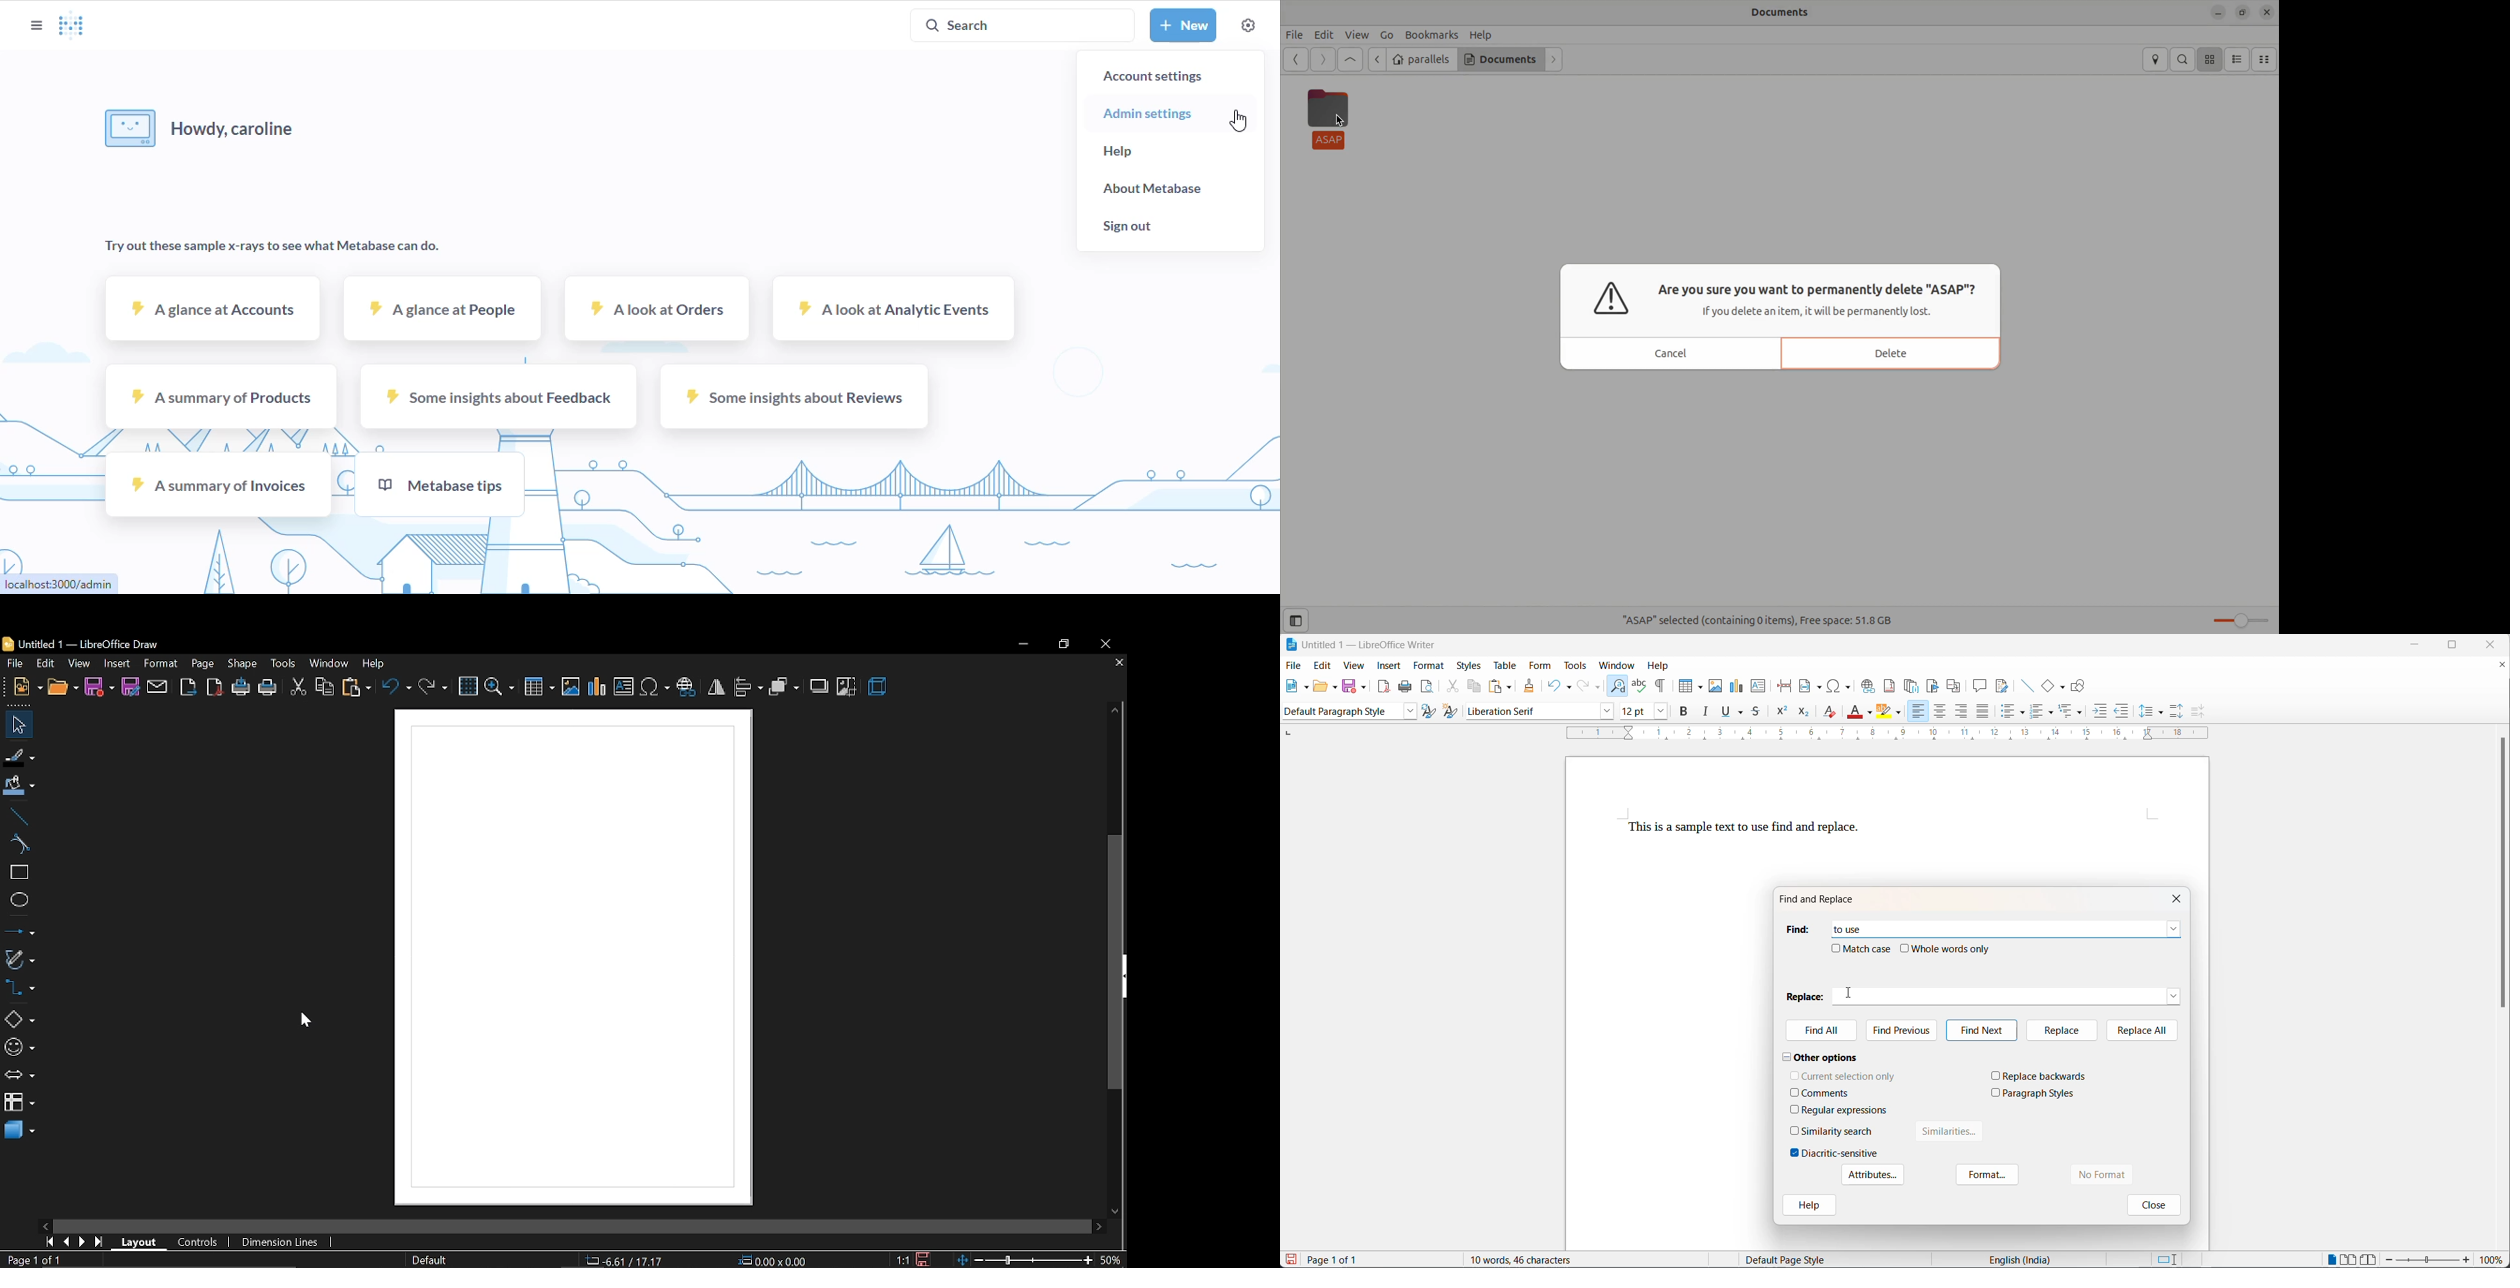 The image size is (2520, 1288). Describe the element at coordinates (1843, 686) in the screenshot. I see `insert special characters` at that location.